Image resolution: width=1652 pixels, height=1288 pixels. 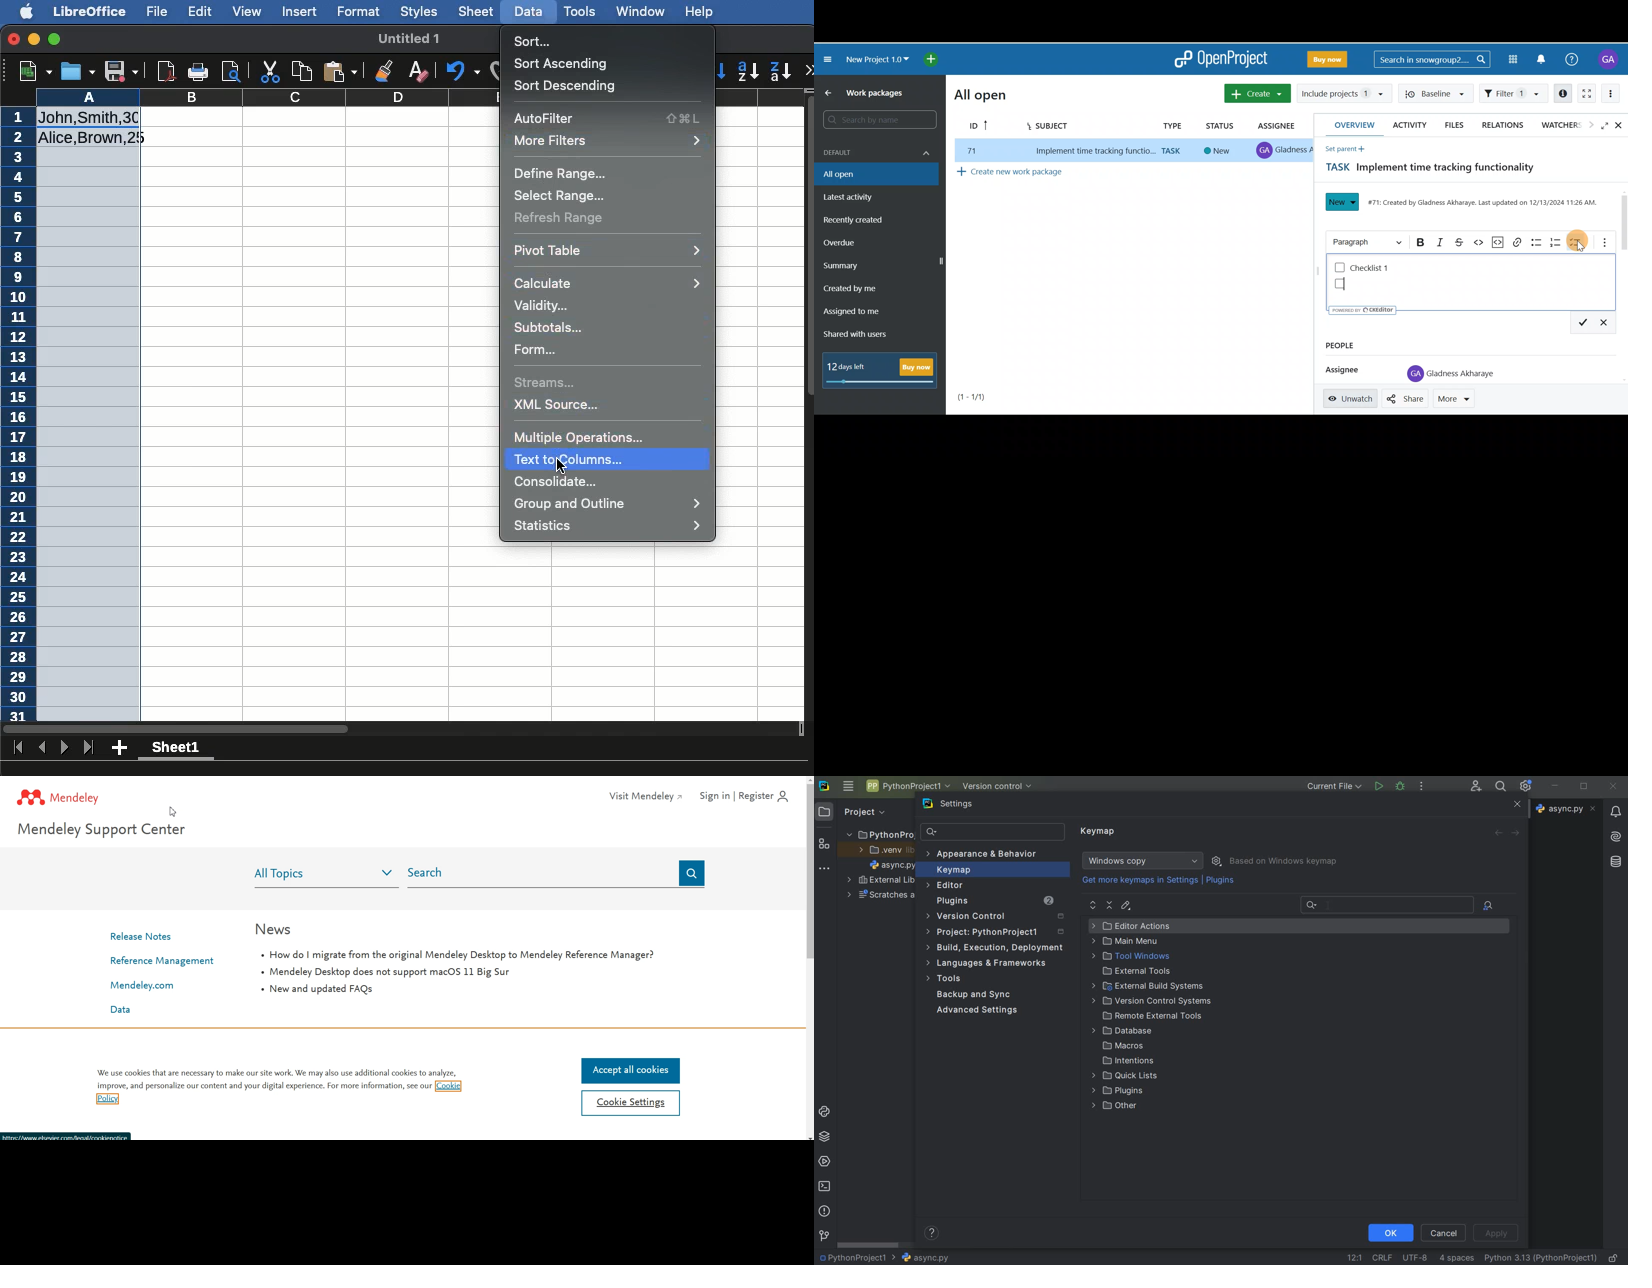 I want to click on tools, so click(x=945, y=980).